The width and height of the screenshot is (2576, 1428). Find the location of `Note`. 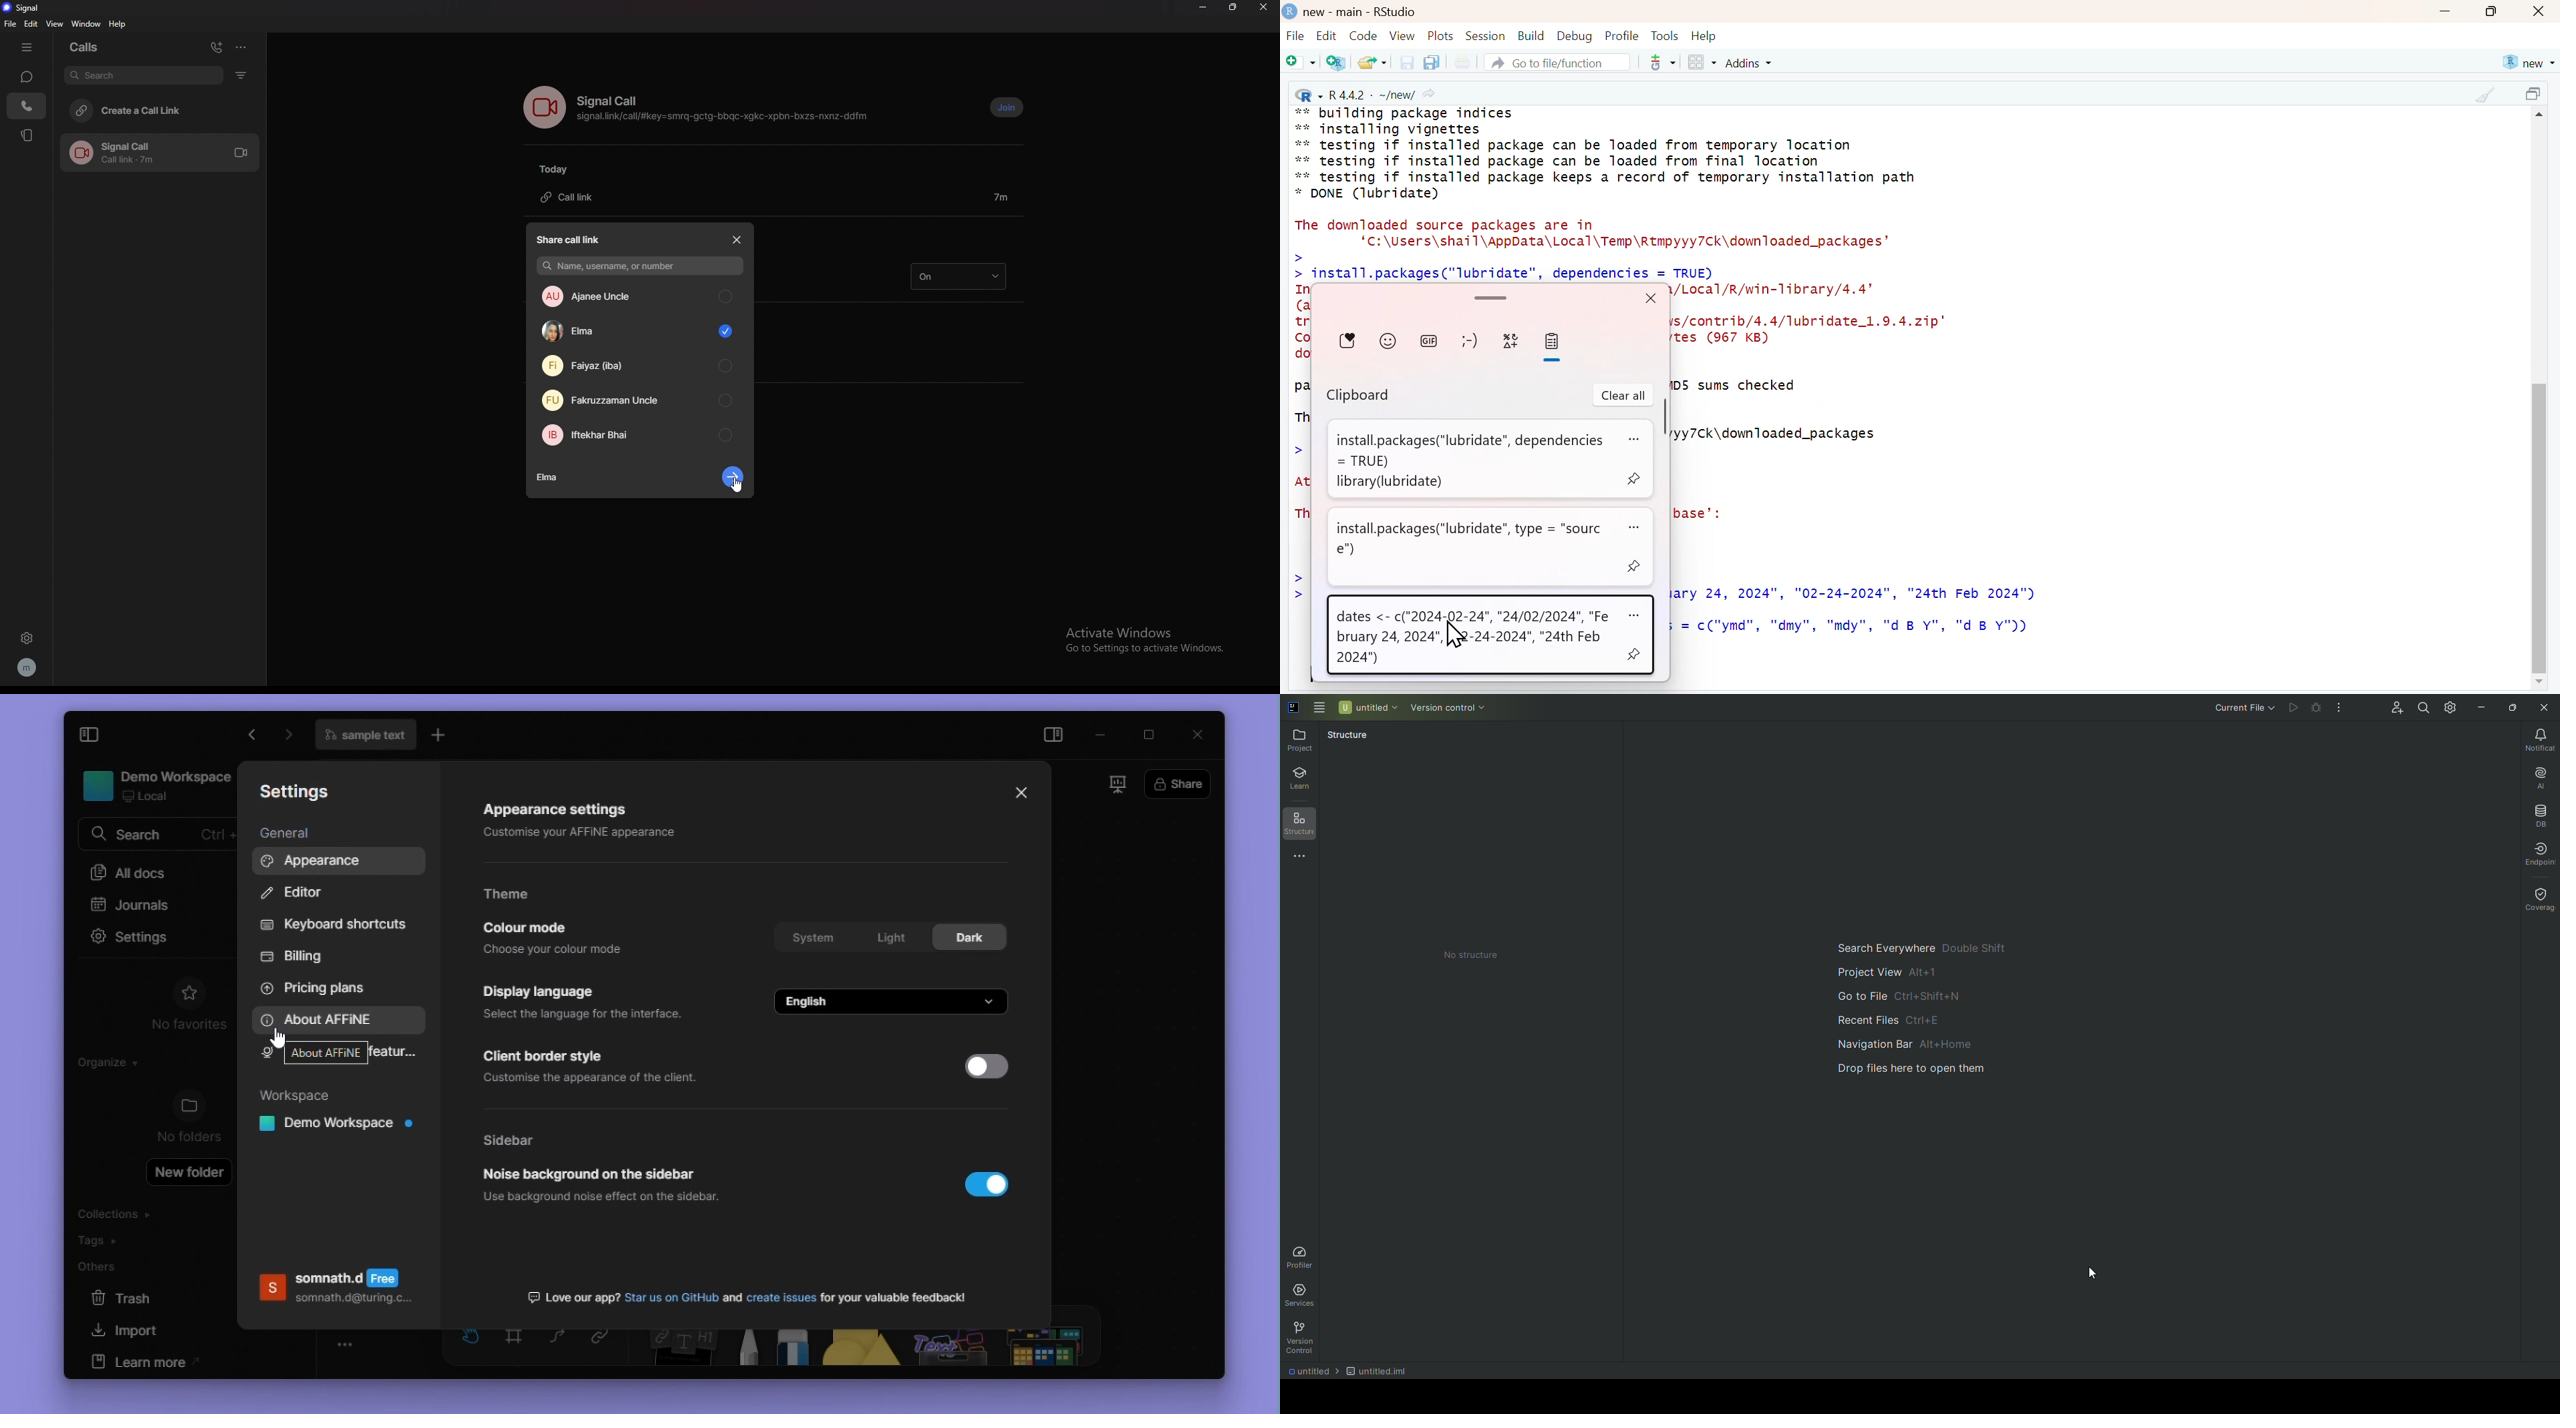

Note is located at coordinates (677, 1348).